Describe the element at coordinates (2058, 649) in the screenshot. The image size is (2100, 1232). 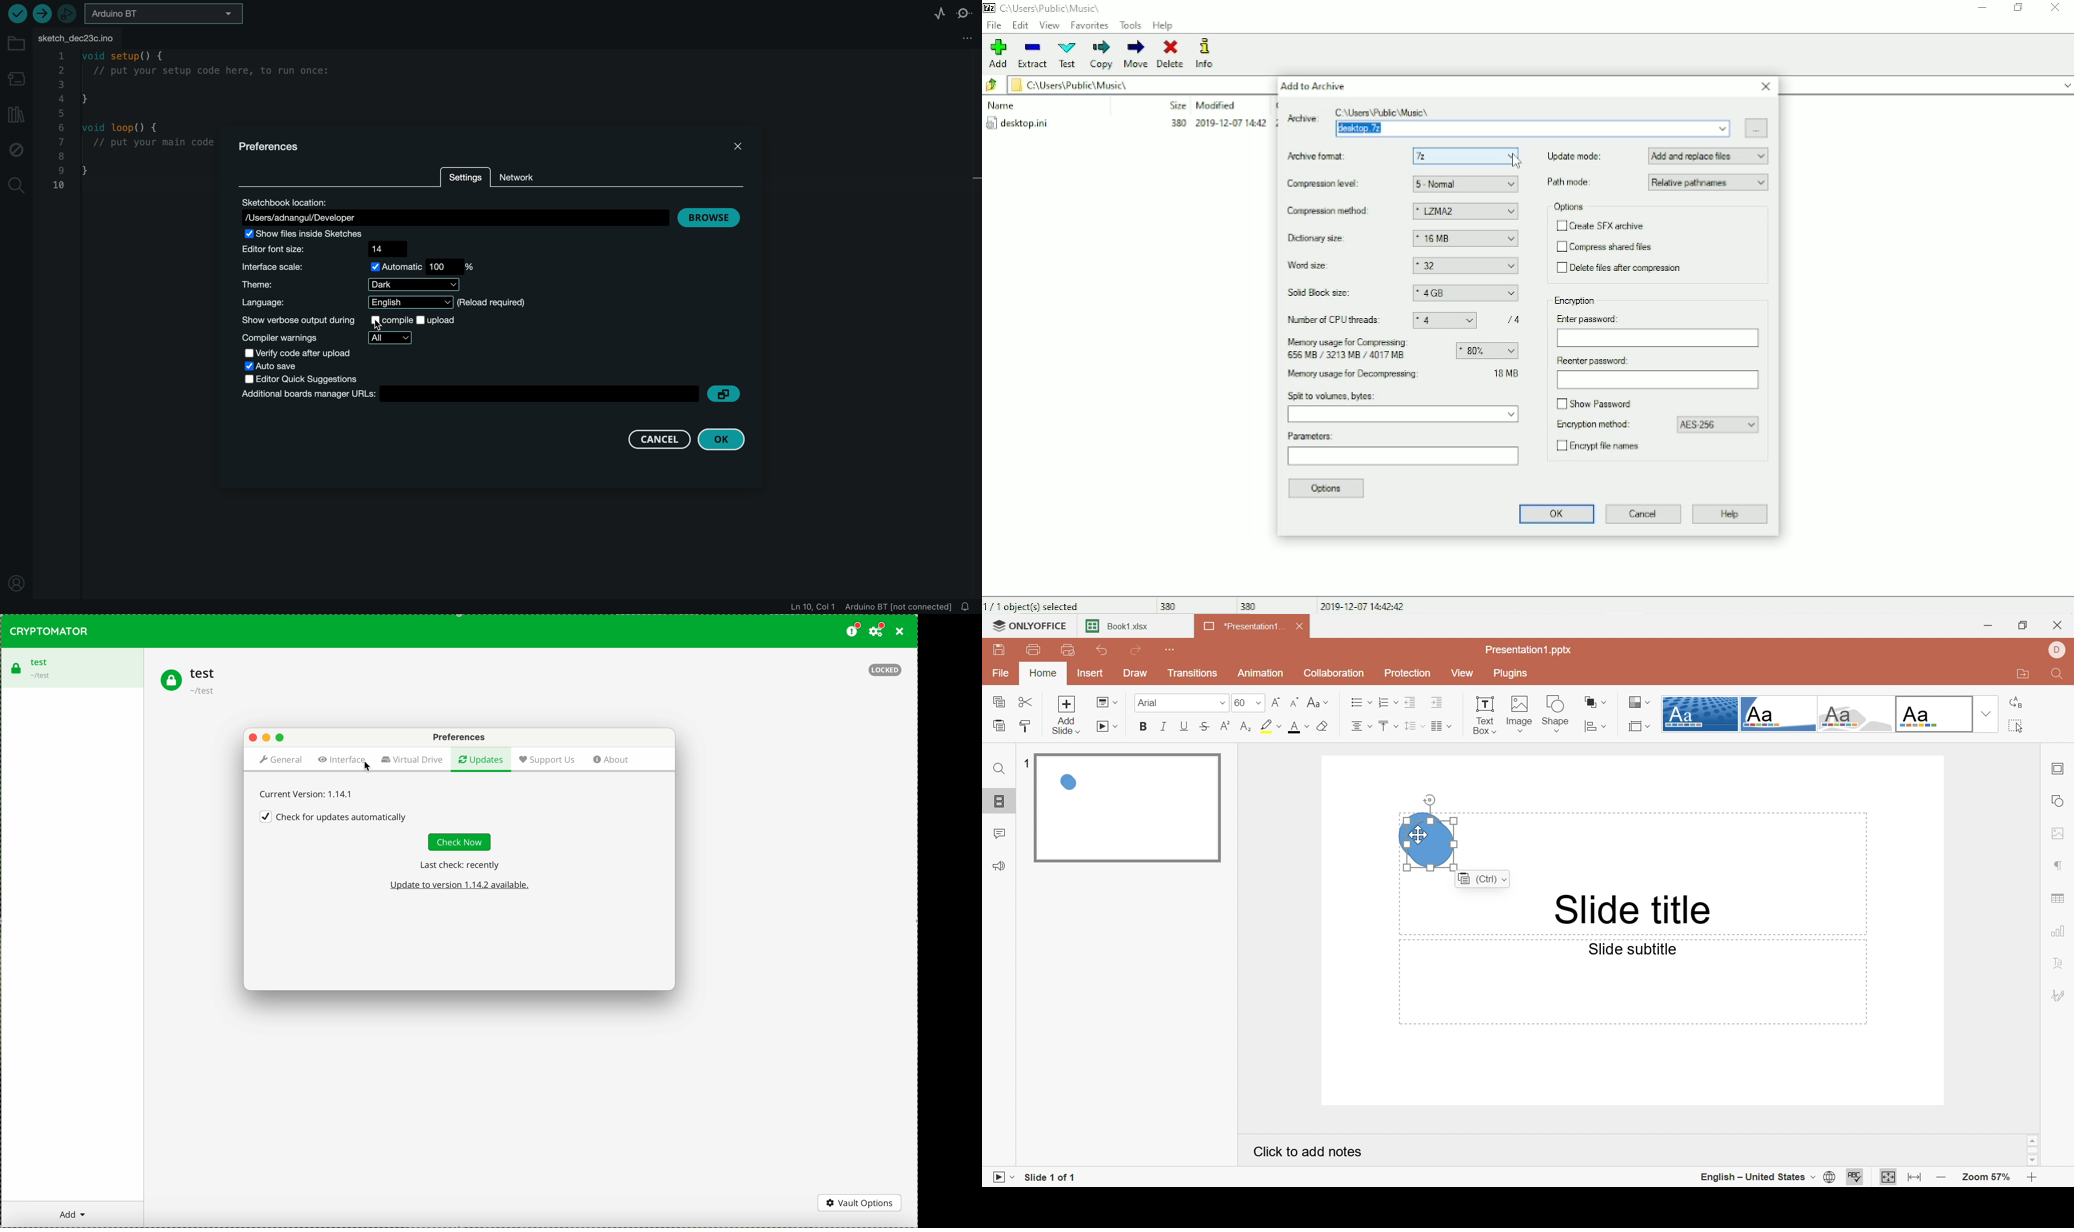
I see `DELL` at that location.